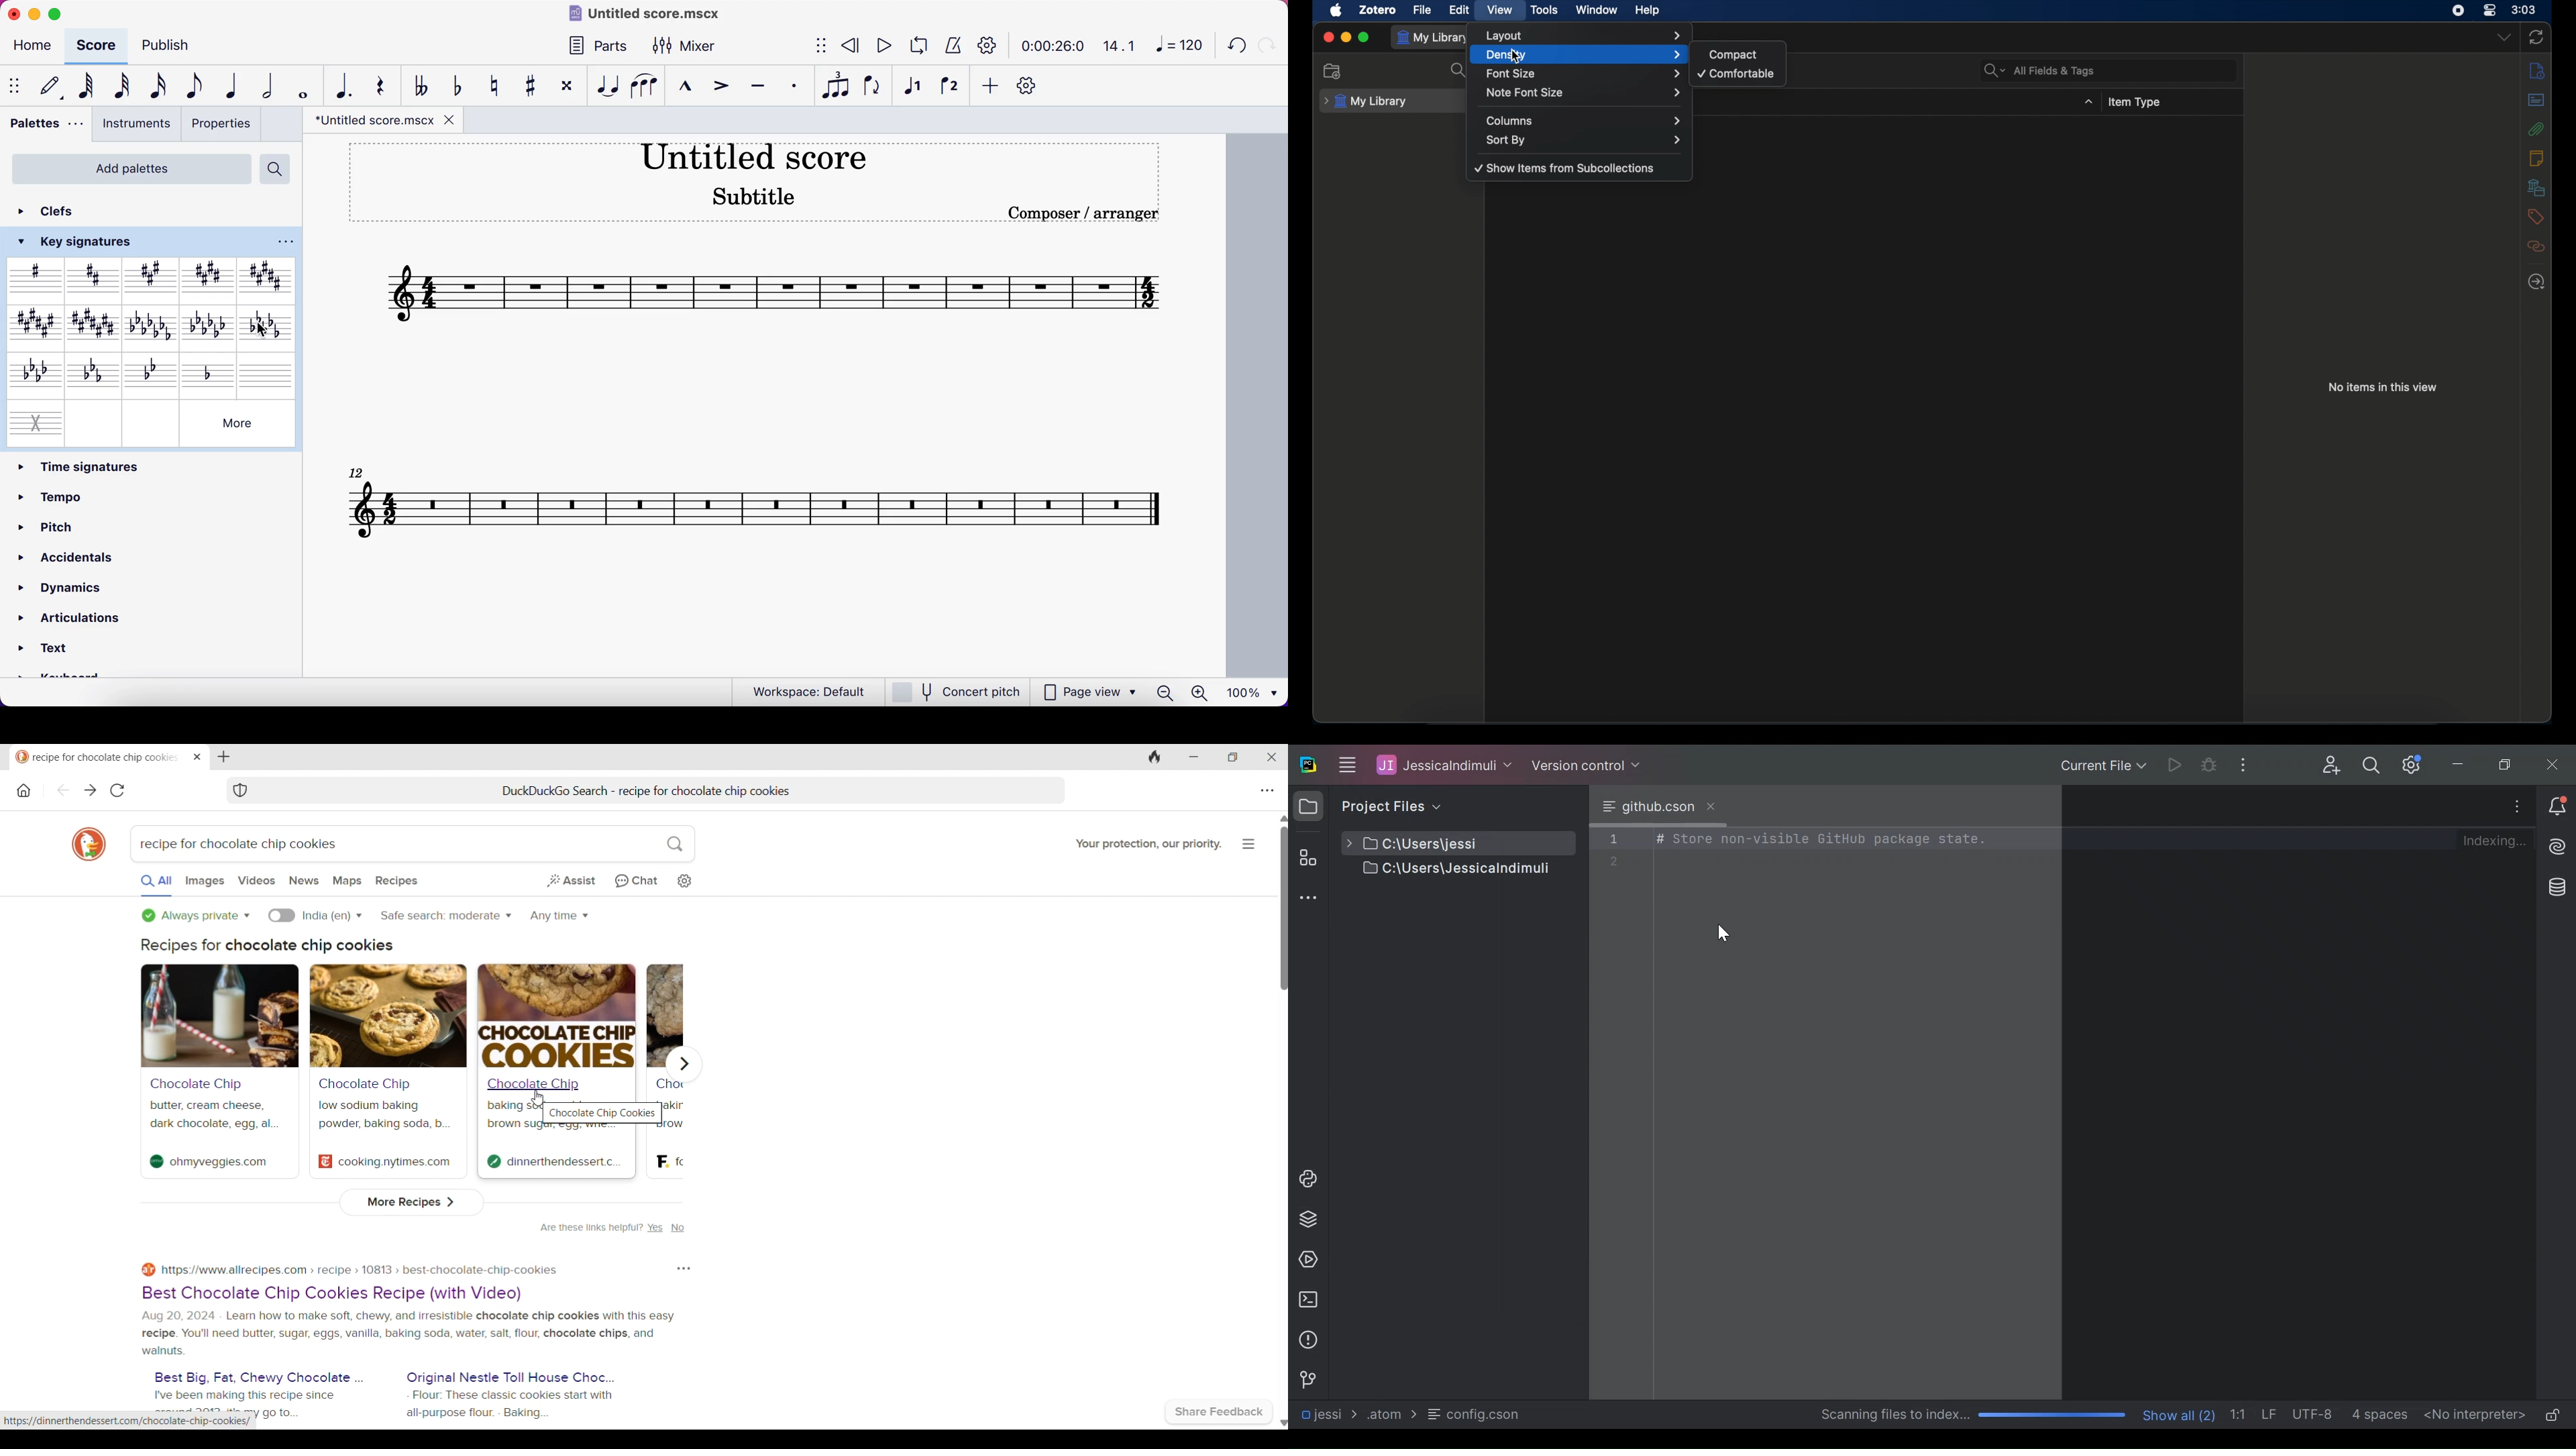  What do you see at coordinates (16, 85) in the screenshot?
I see `show/hide` at bounding box center [16, 85].